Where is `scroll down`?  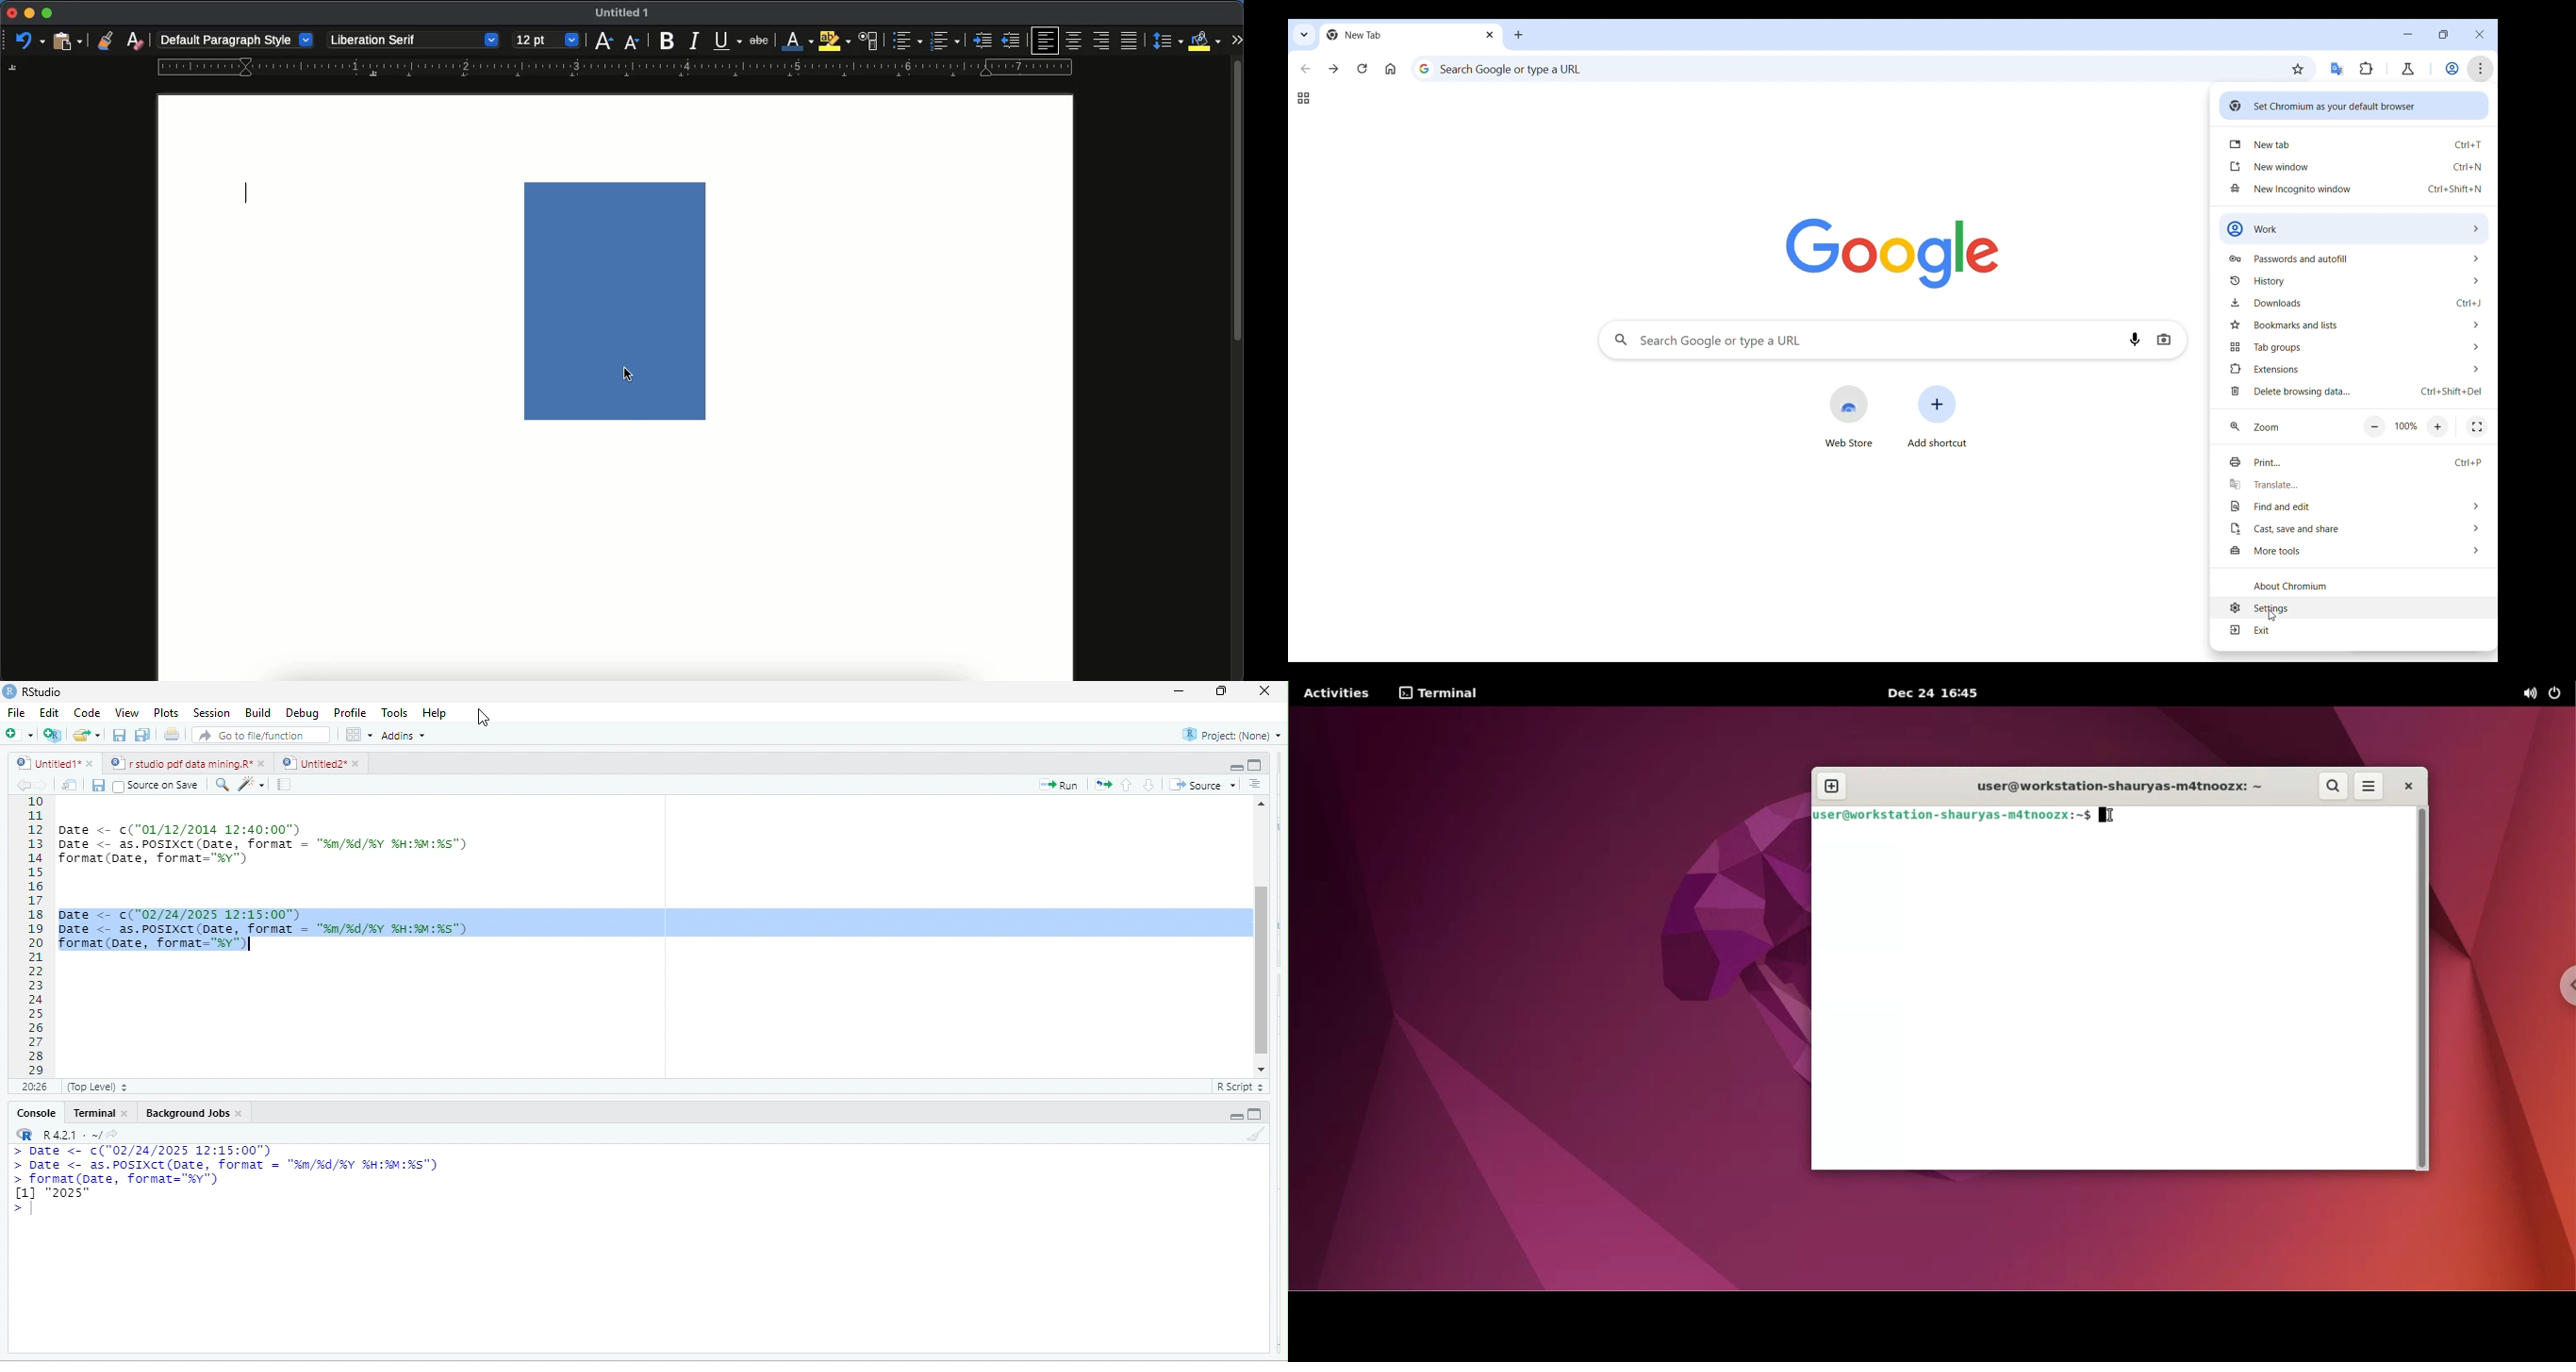
scroll down is located at coordinates (1261, 1069).